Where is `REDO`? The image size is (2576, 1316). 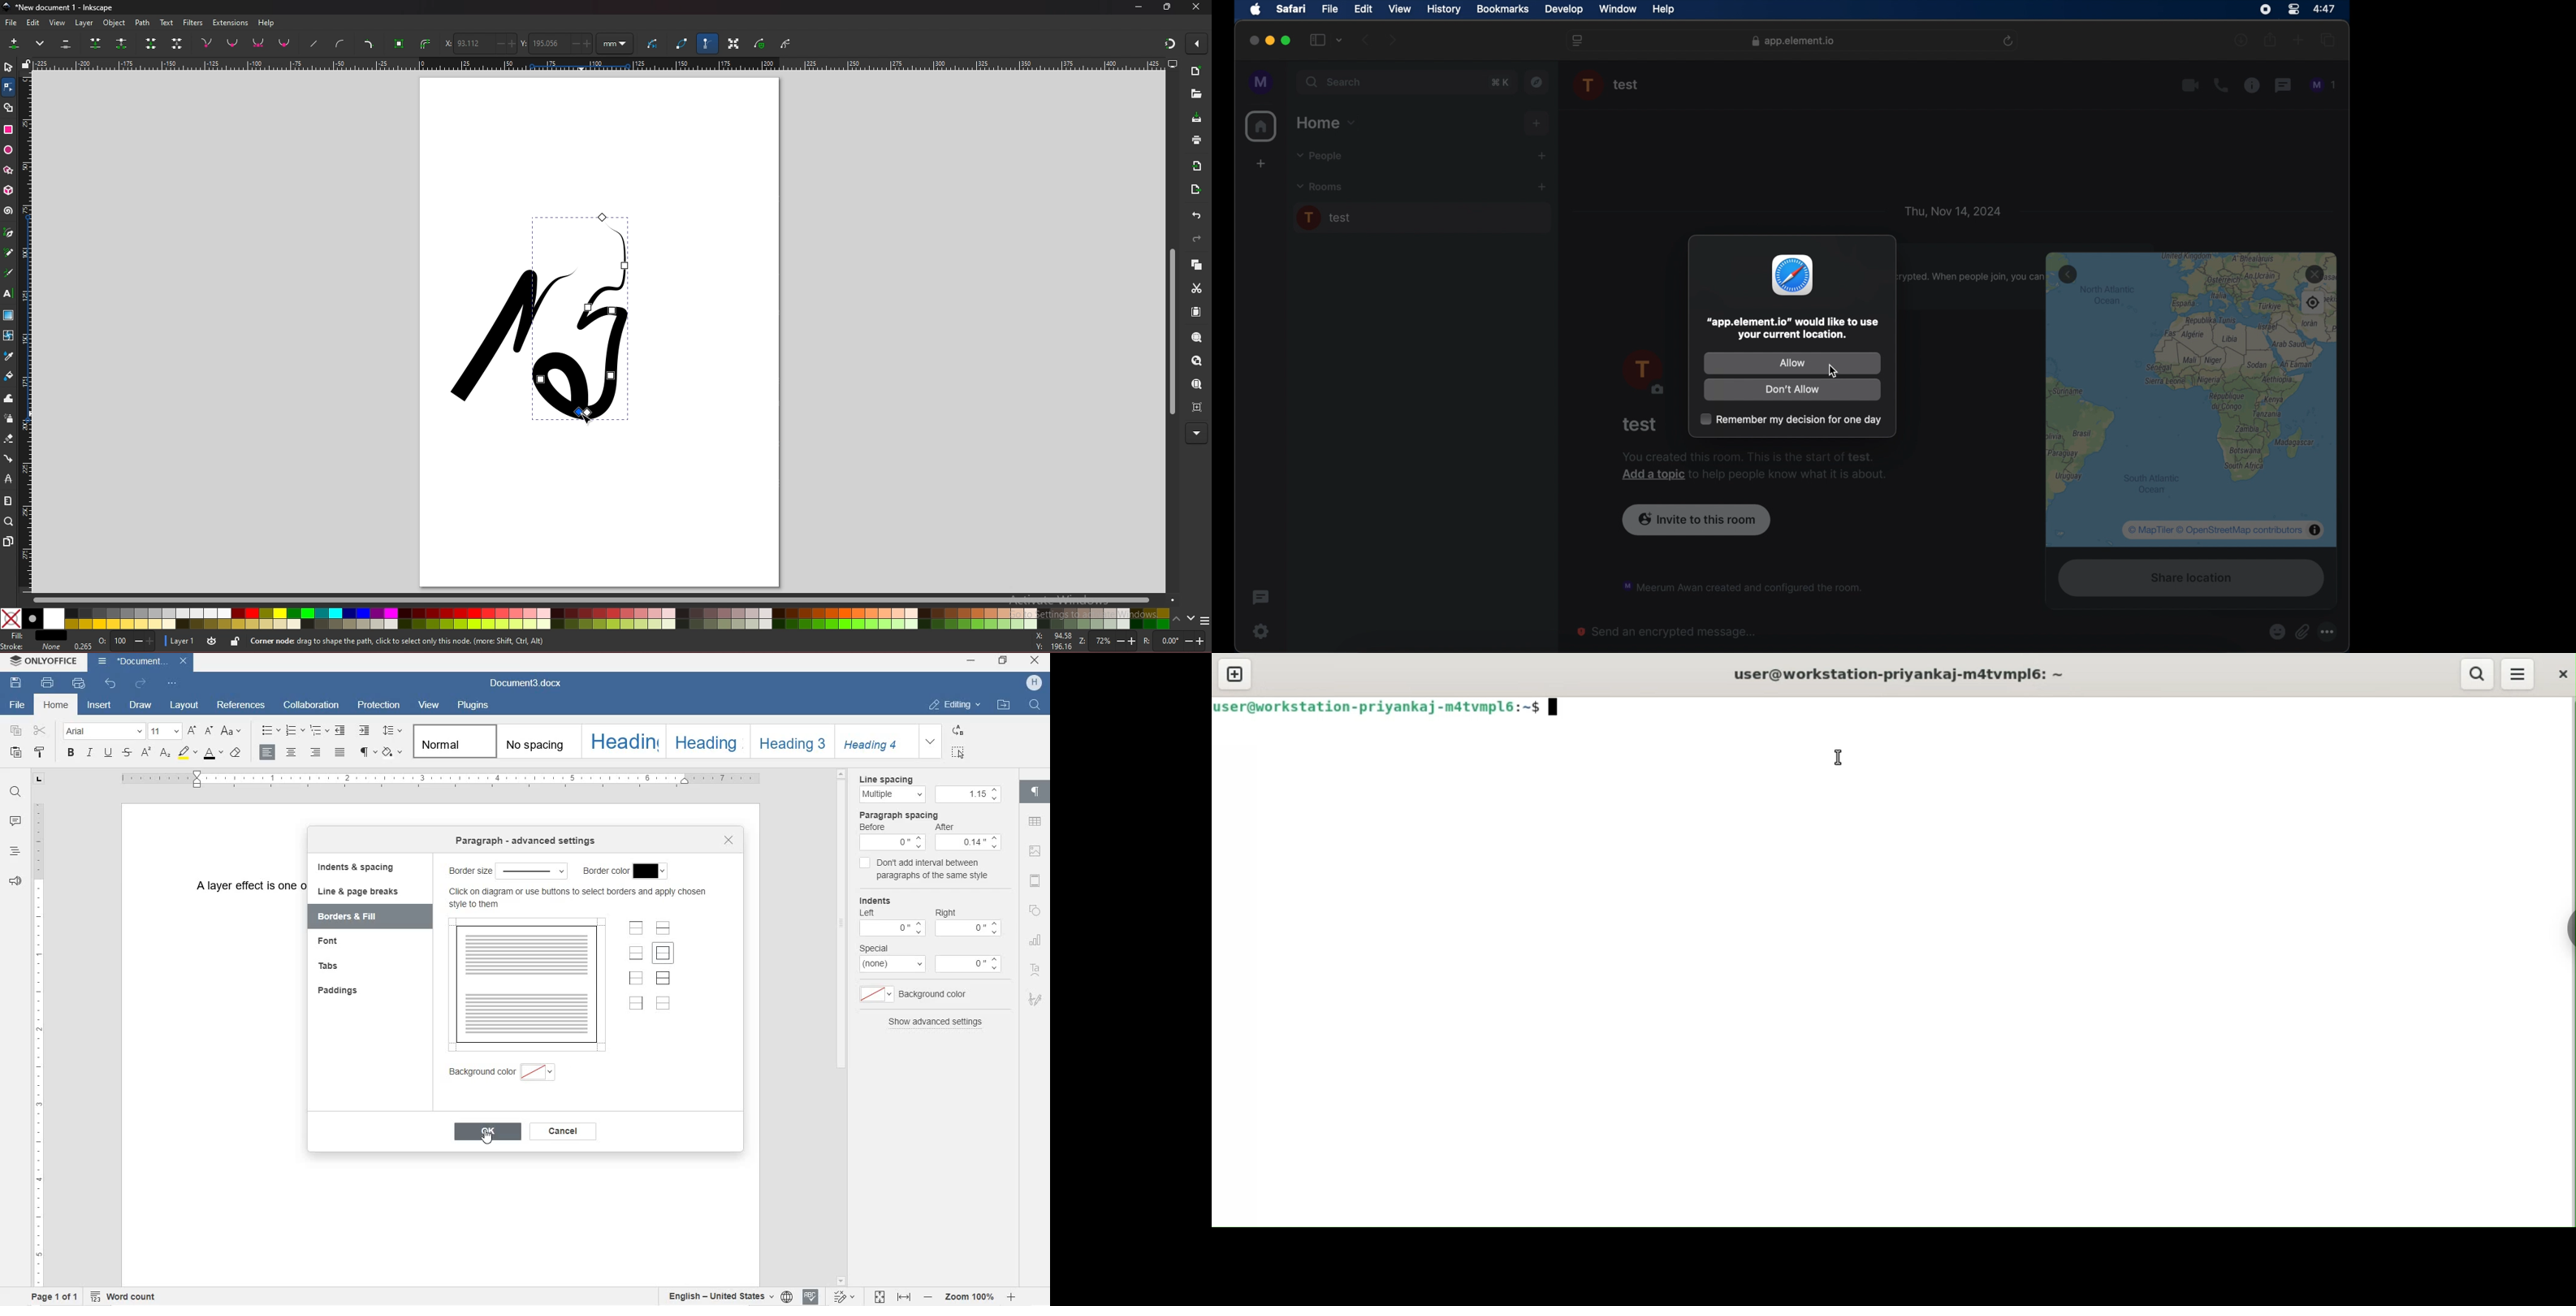
REDO is located at coordinates (142, 684).